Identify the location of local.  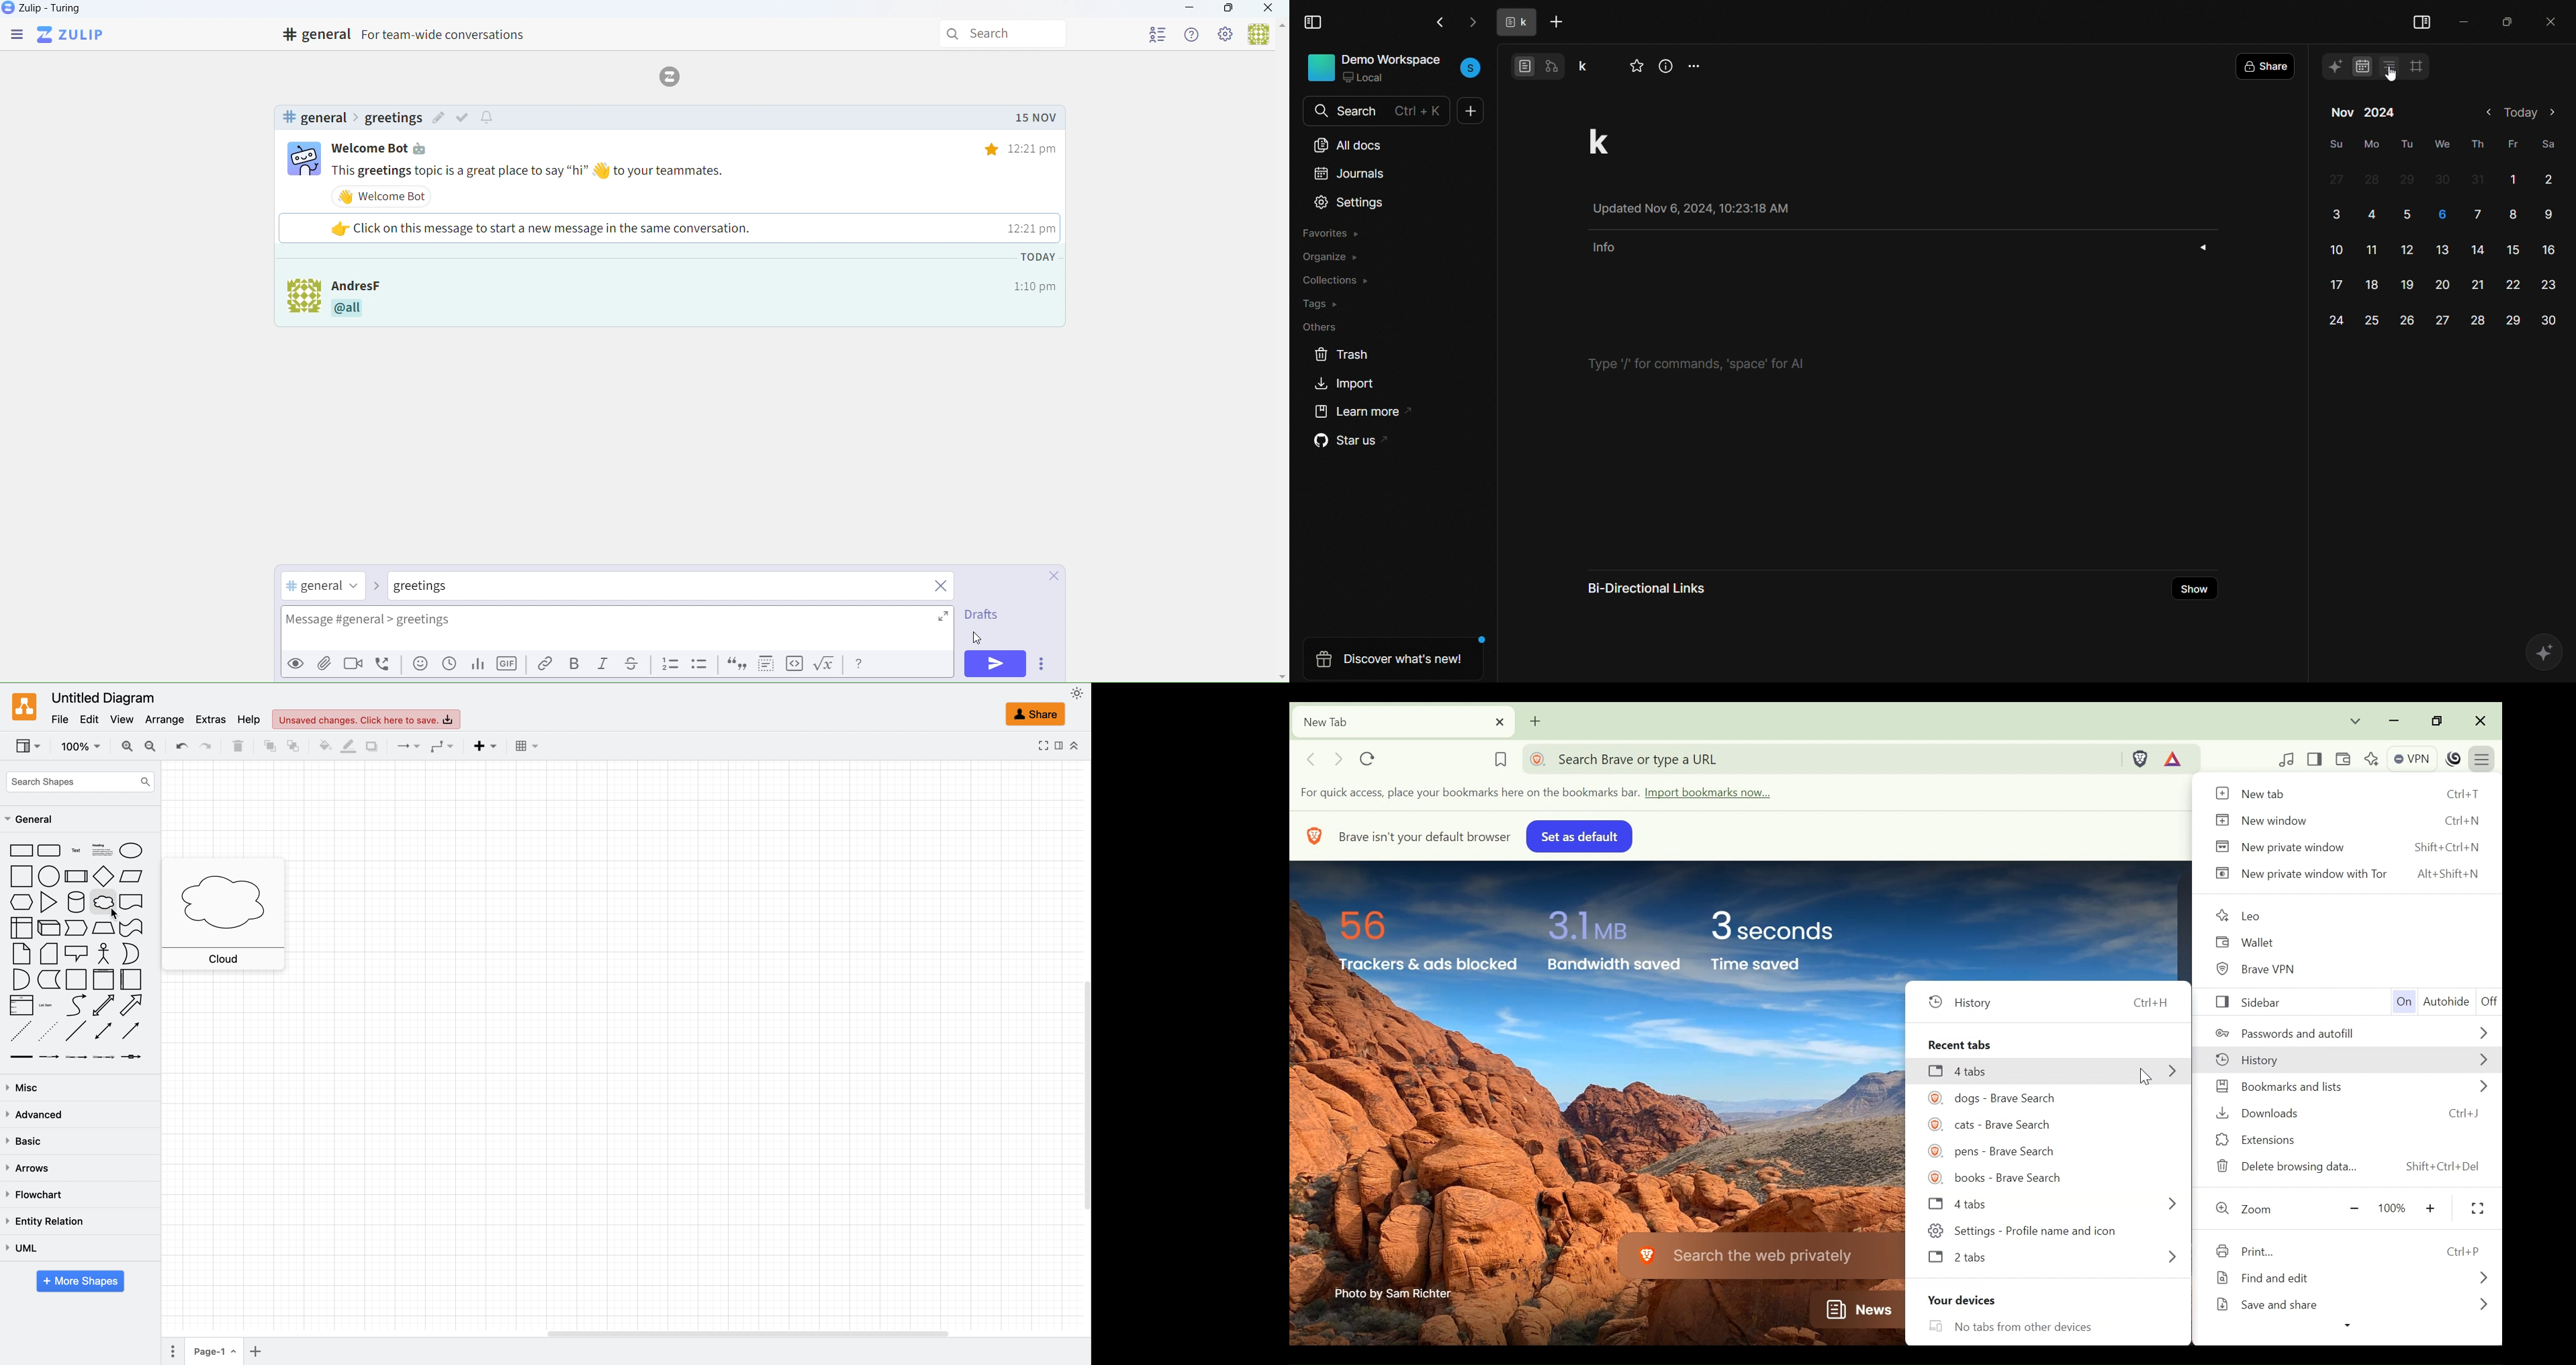
(1369, 79).